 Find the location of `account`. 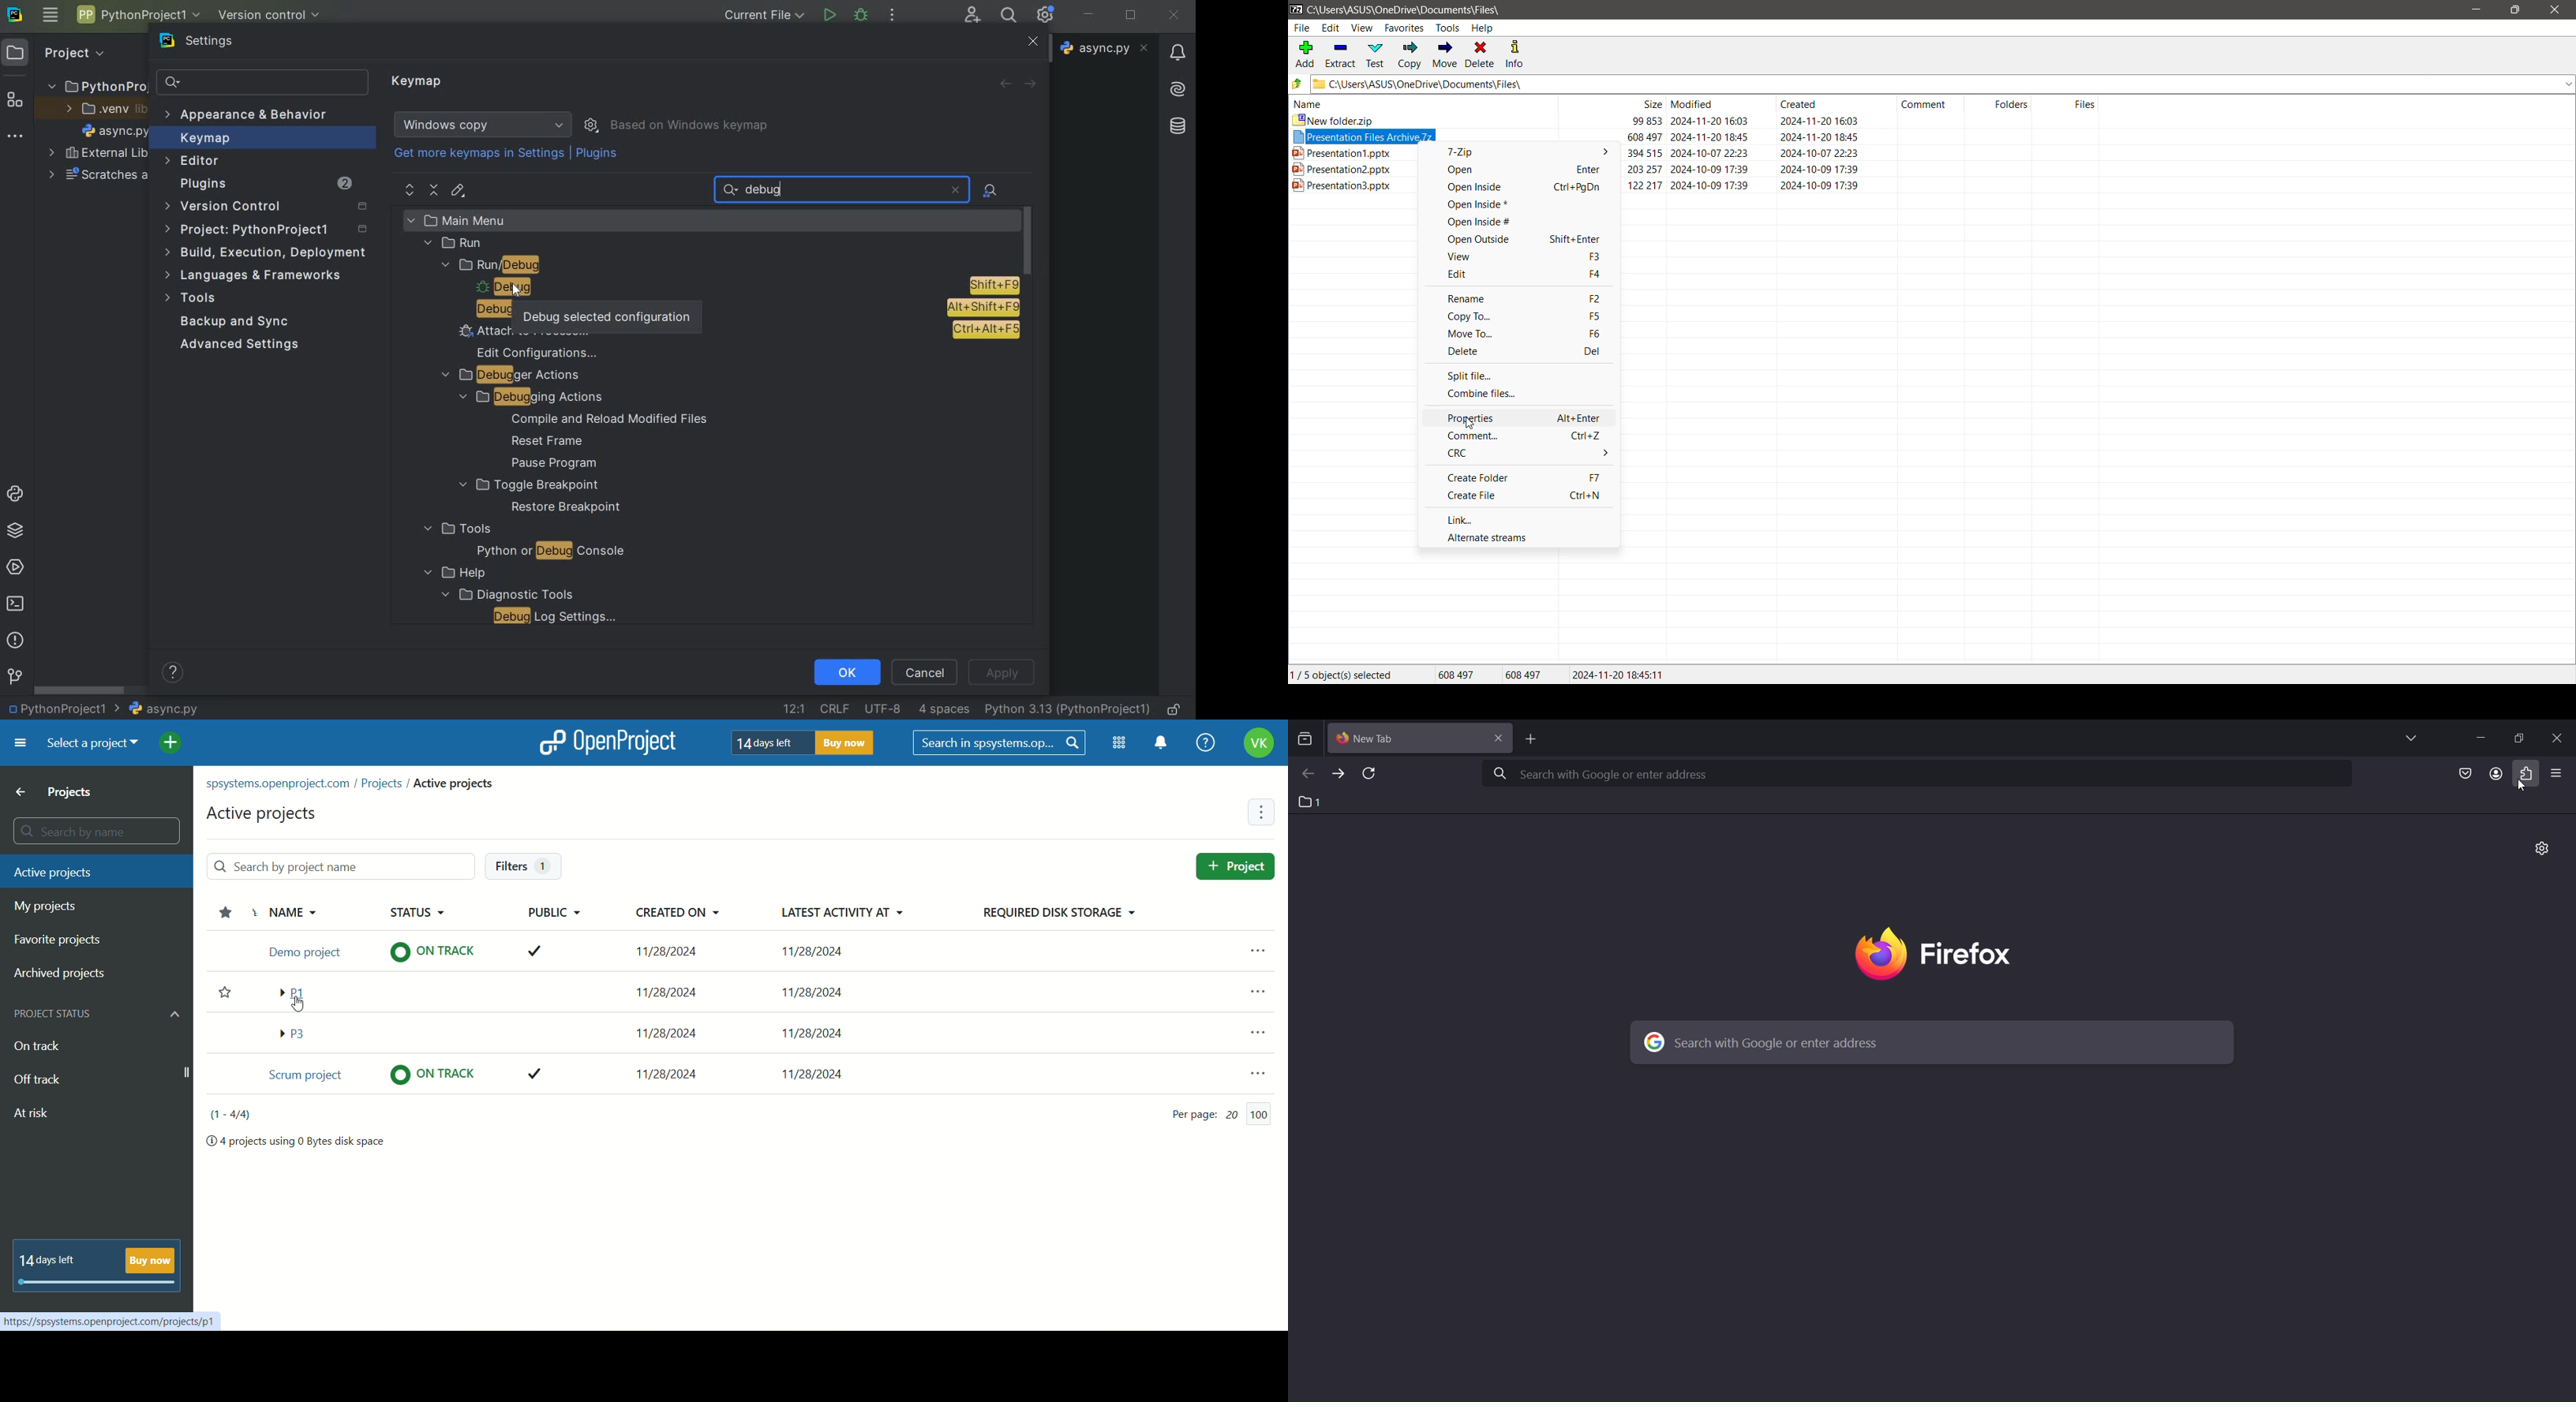

account is located at coordinates (2496, 775).